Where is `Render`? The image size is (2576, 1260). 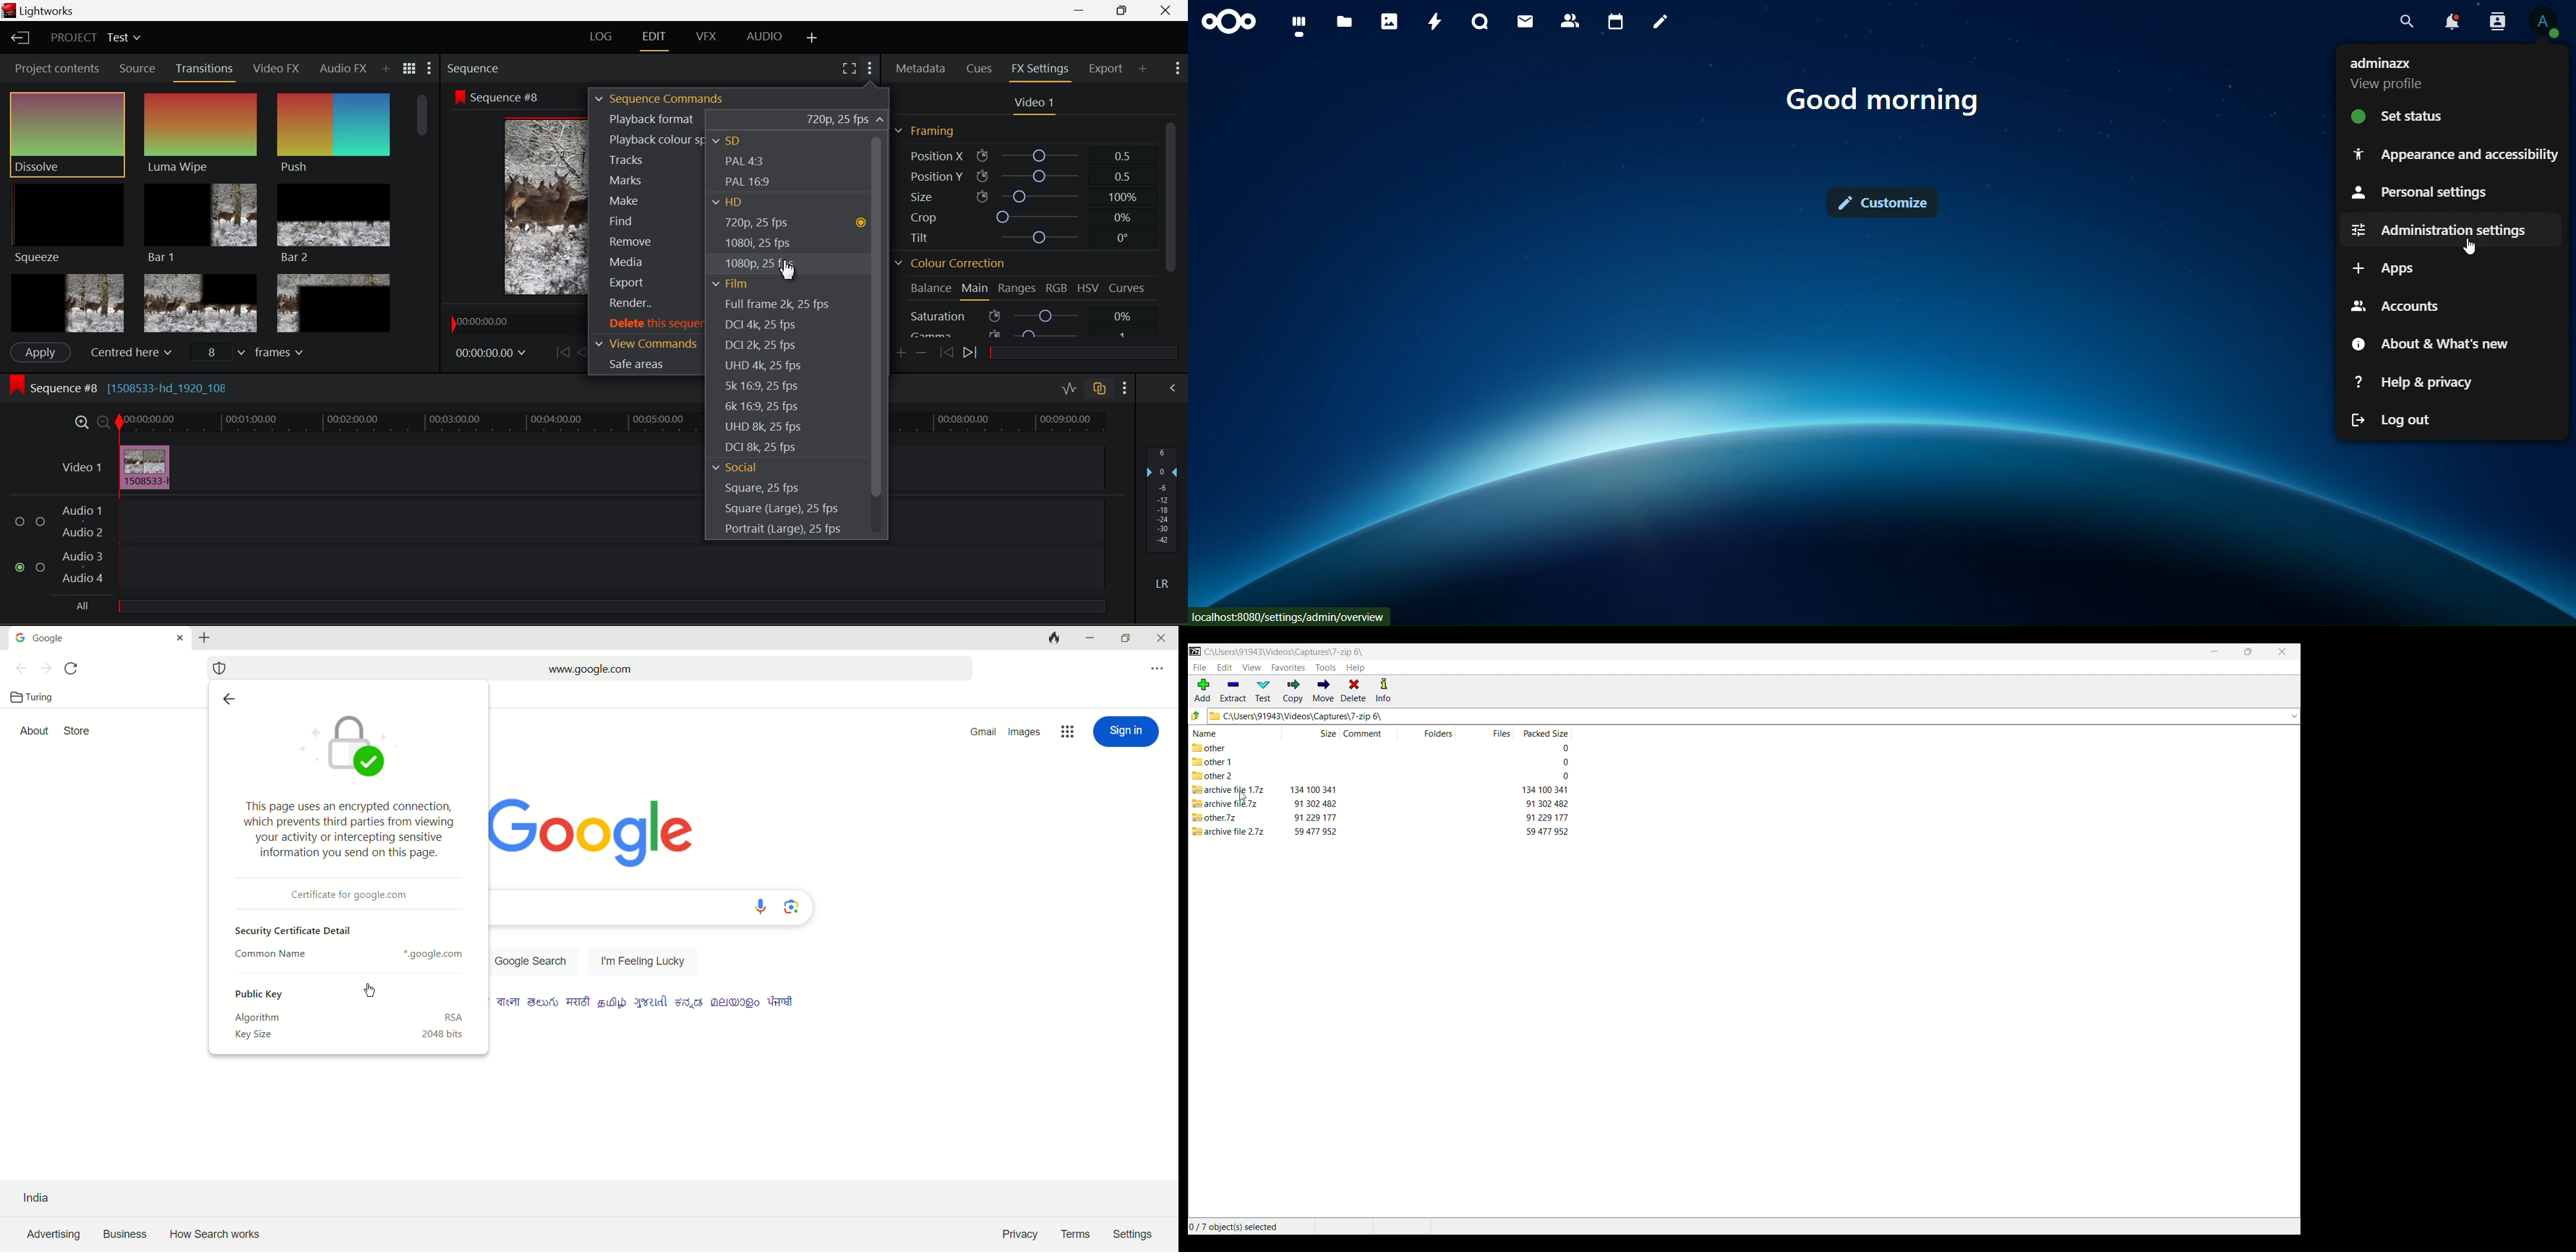 Render is located at coordinates (645, 304).